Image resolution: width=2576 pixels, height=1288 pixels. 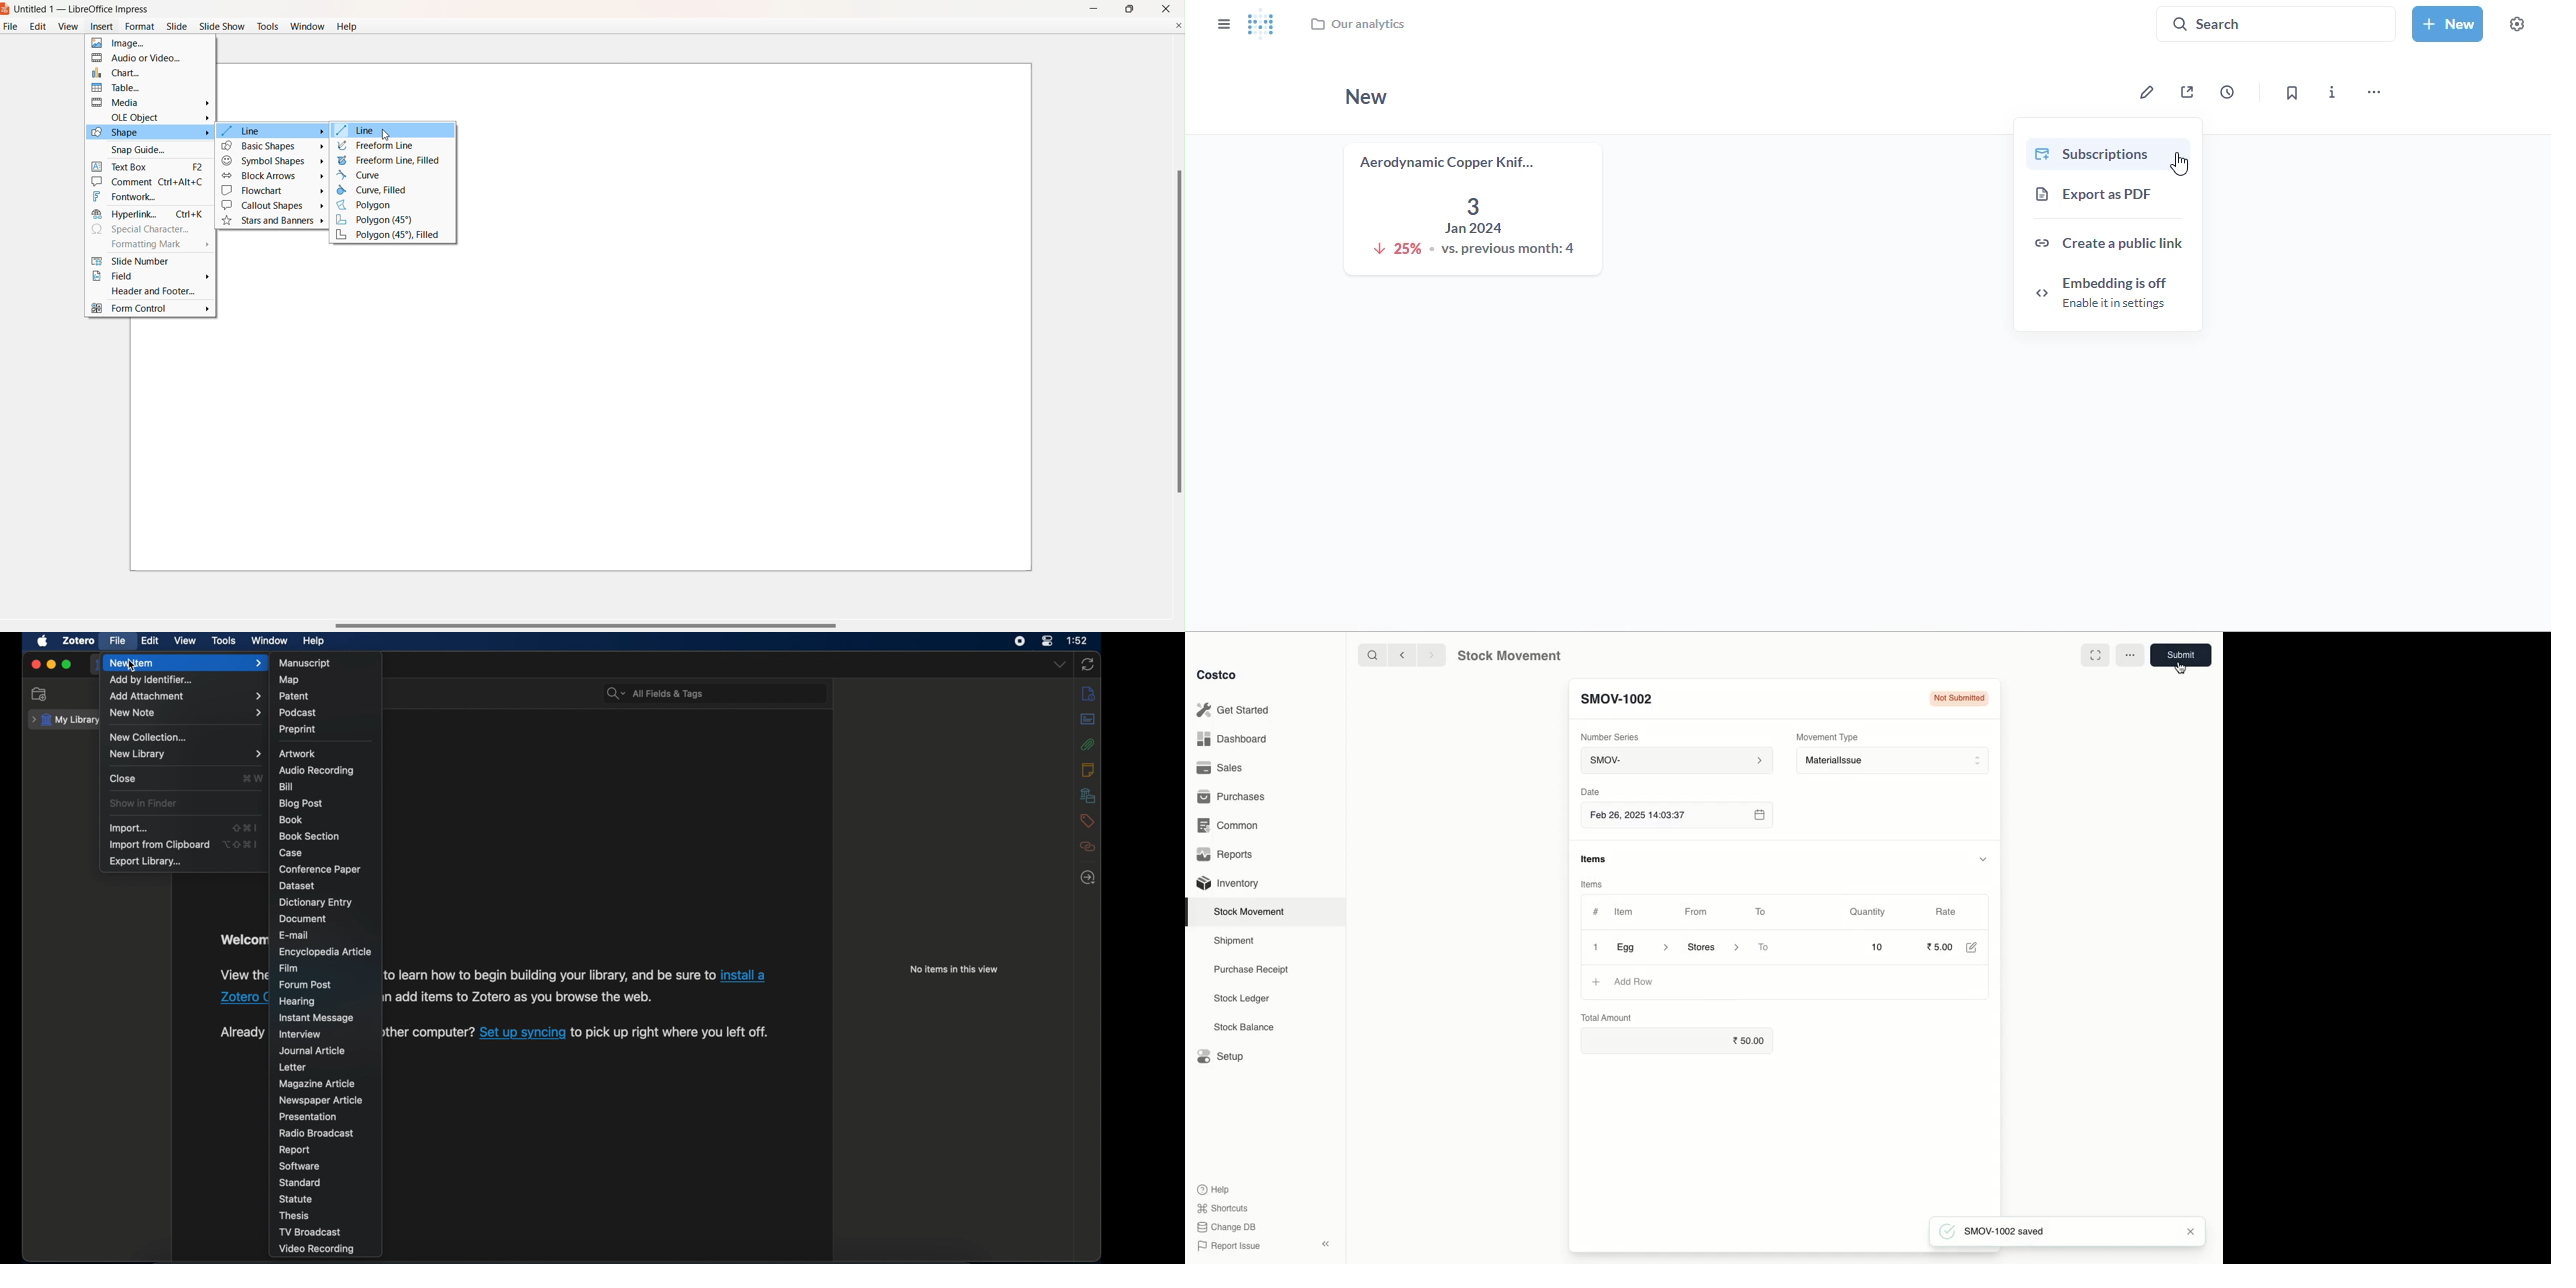 What do you see at coordinates (315, 1018) in the screenshot?
I see `instant message` at bounding box center [315, 1018].